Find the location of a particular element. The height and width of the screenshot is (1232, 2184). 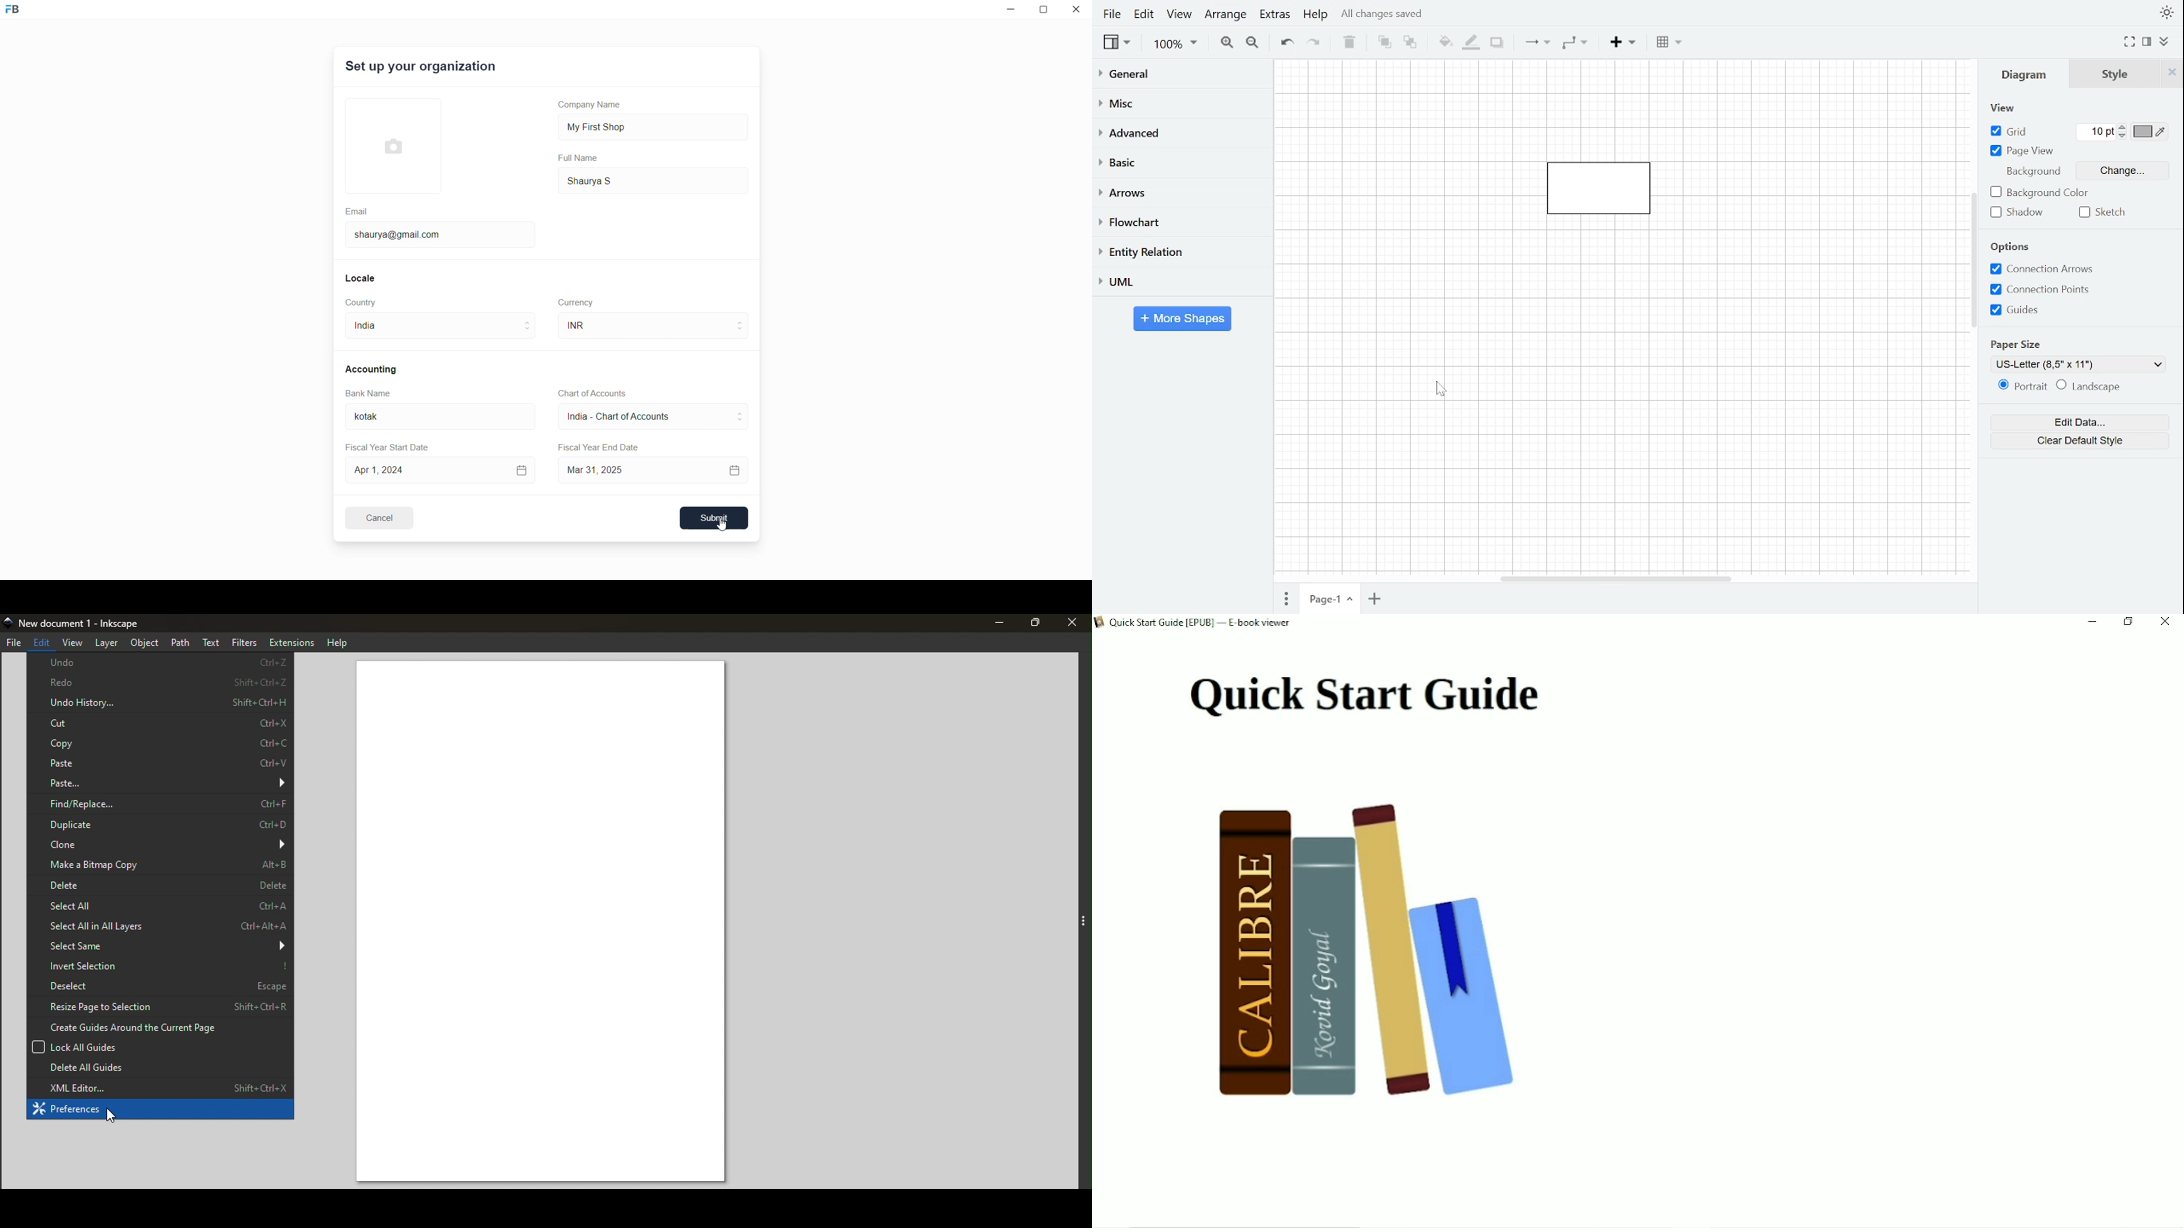

India - Chart of Account is located at coordinates (625, 418).